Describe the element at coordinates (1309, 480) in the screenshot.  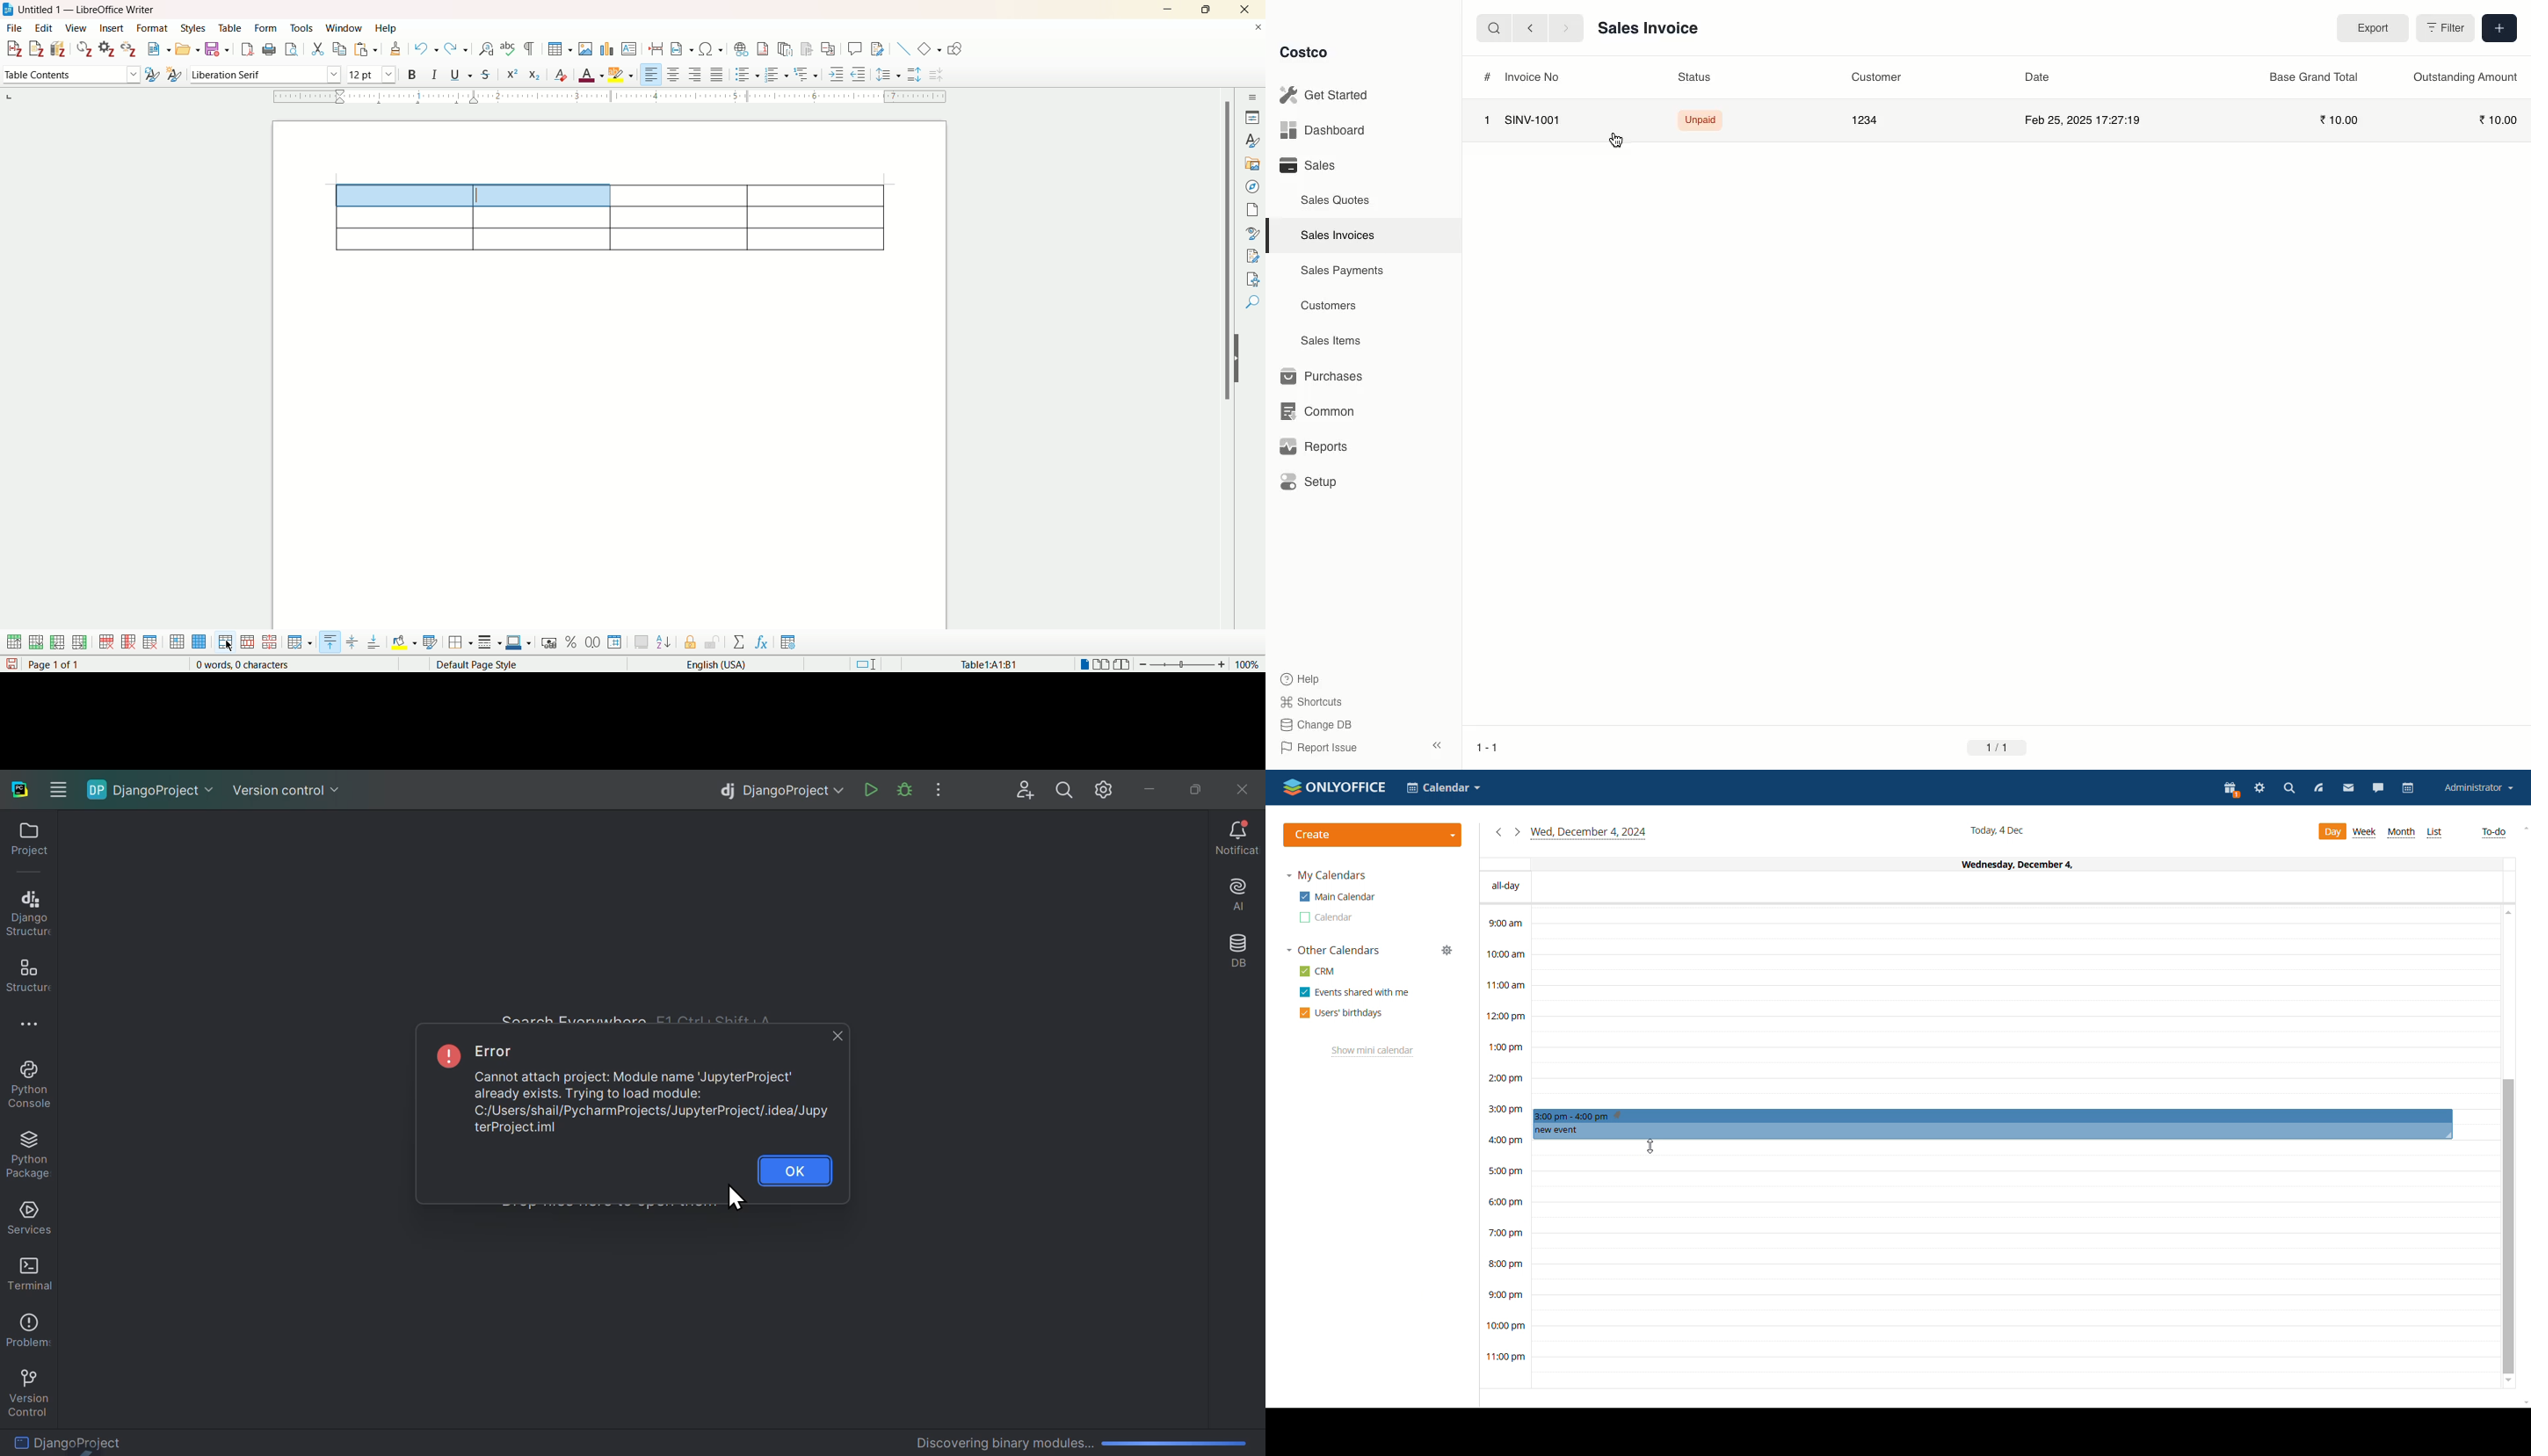
I see `Setup` at that location.